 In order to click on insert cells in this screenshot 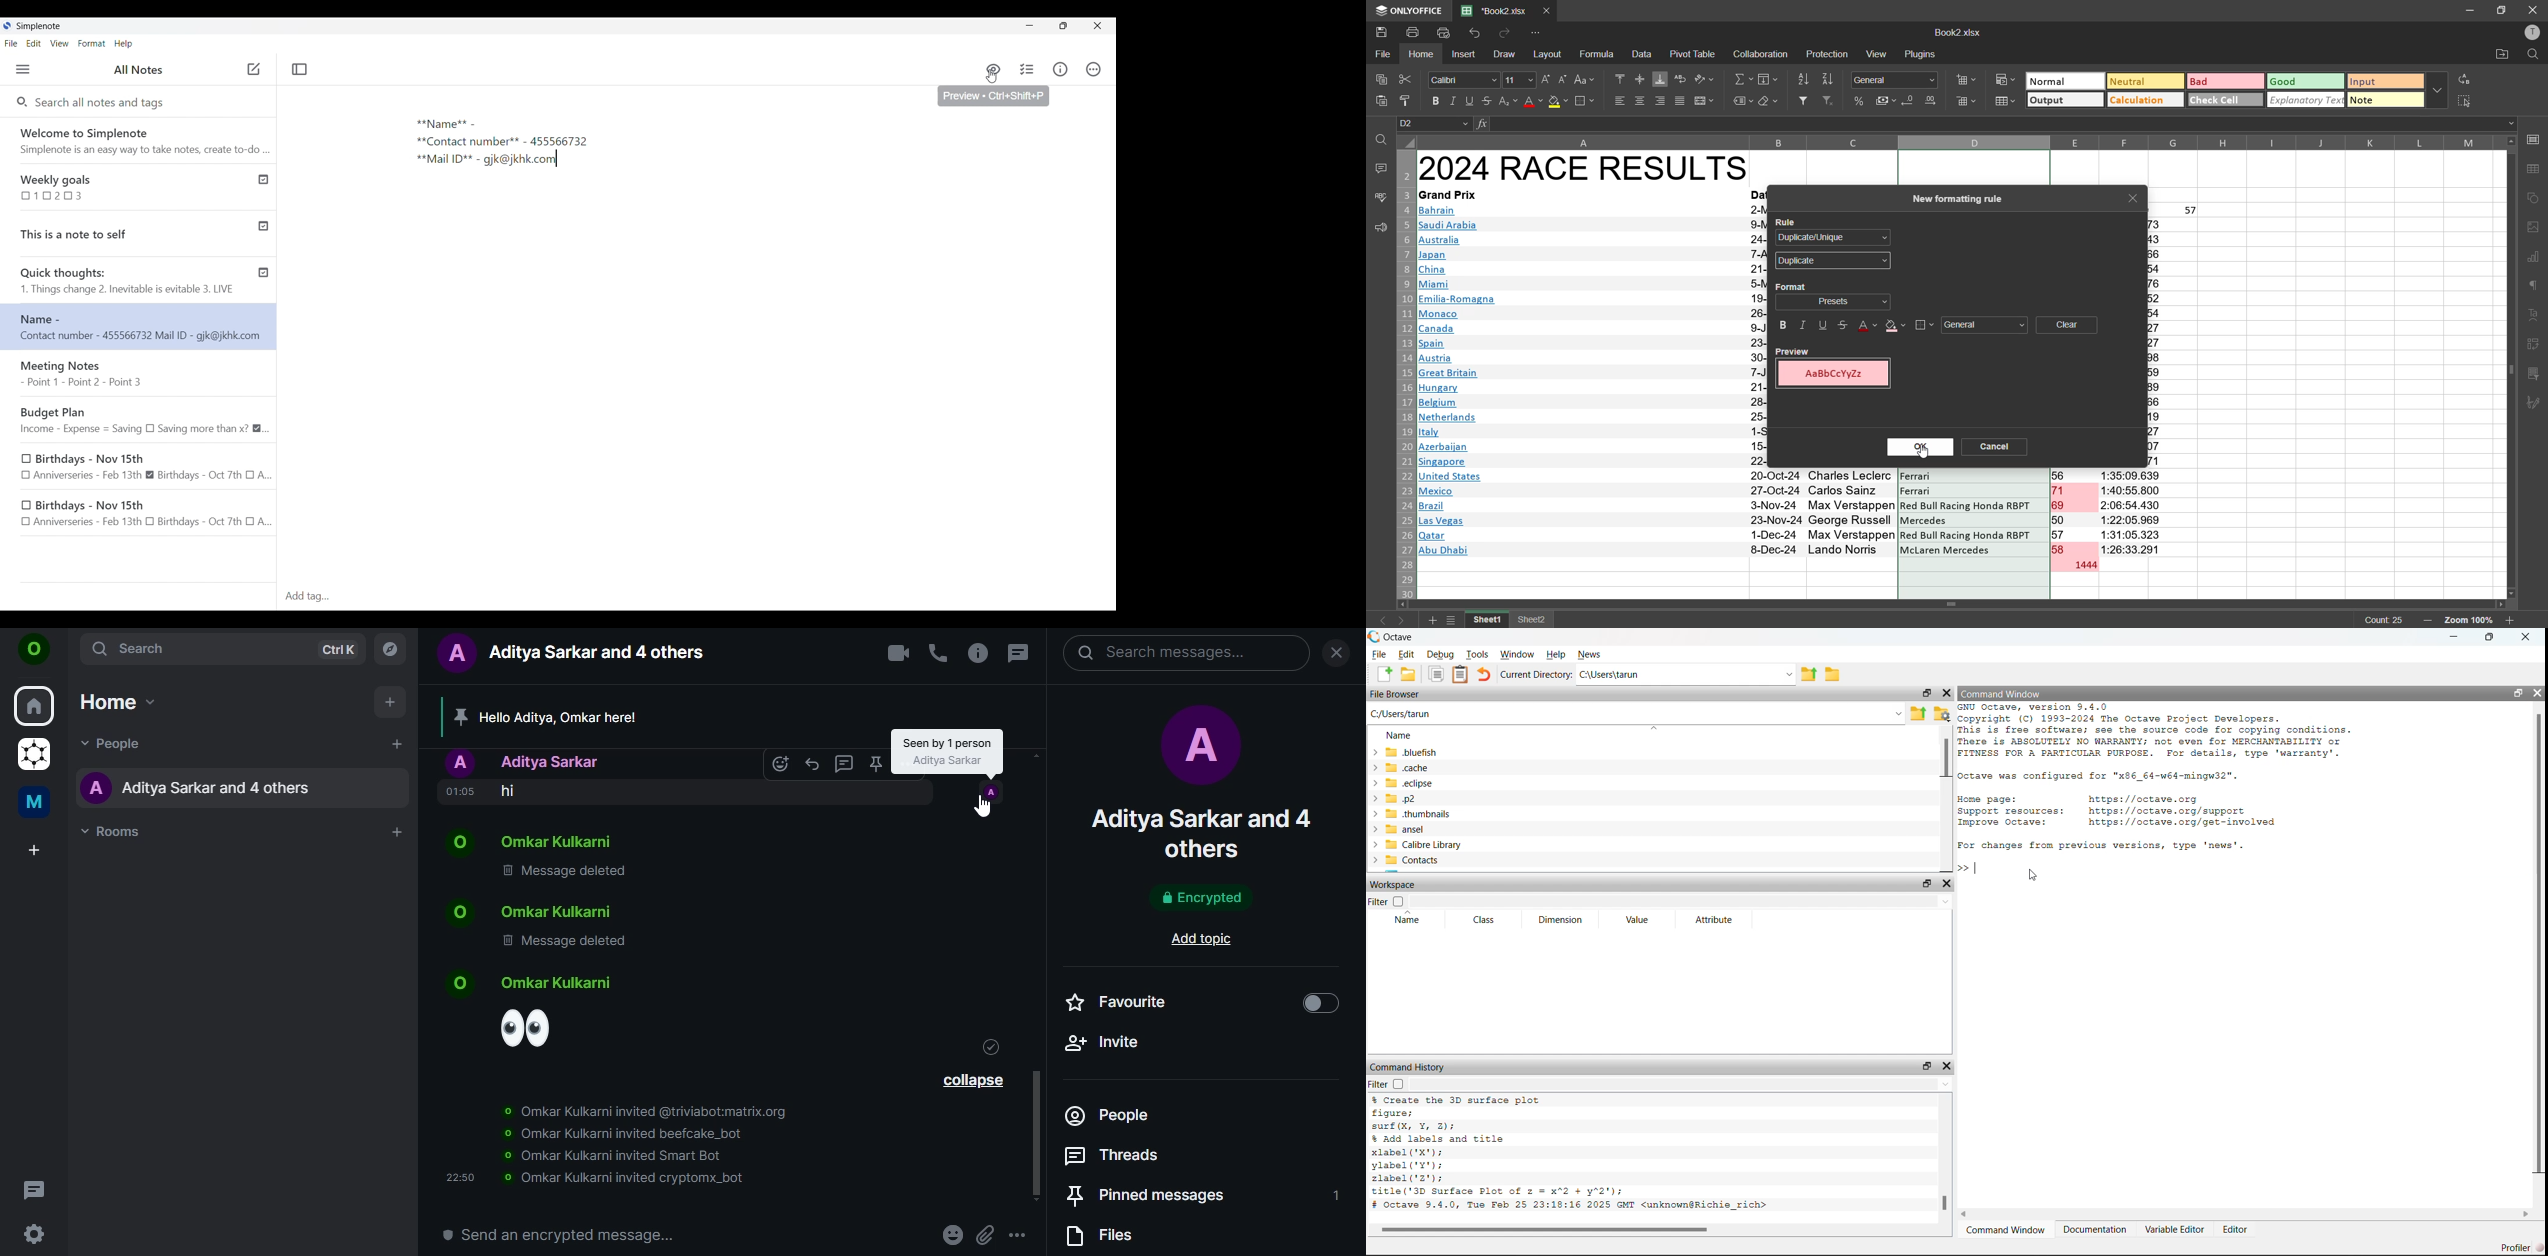, I will do `click(1965, 78)`.